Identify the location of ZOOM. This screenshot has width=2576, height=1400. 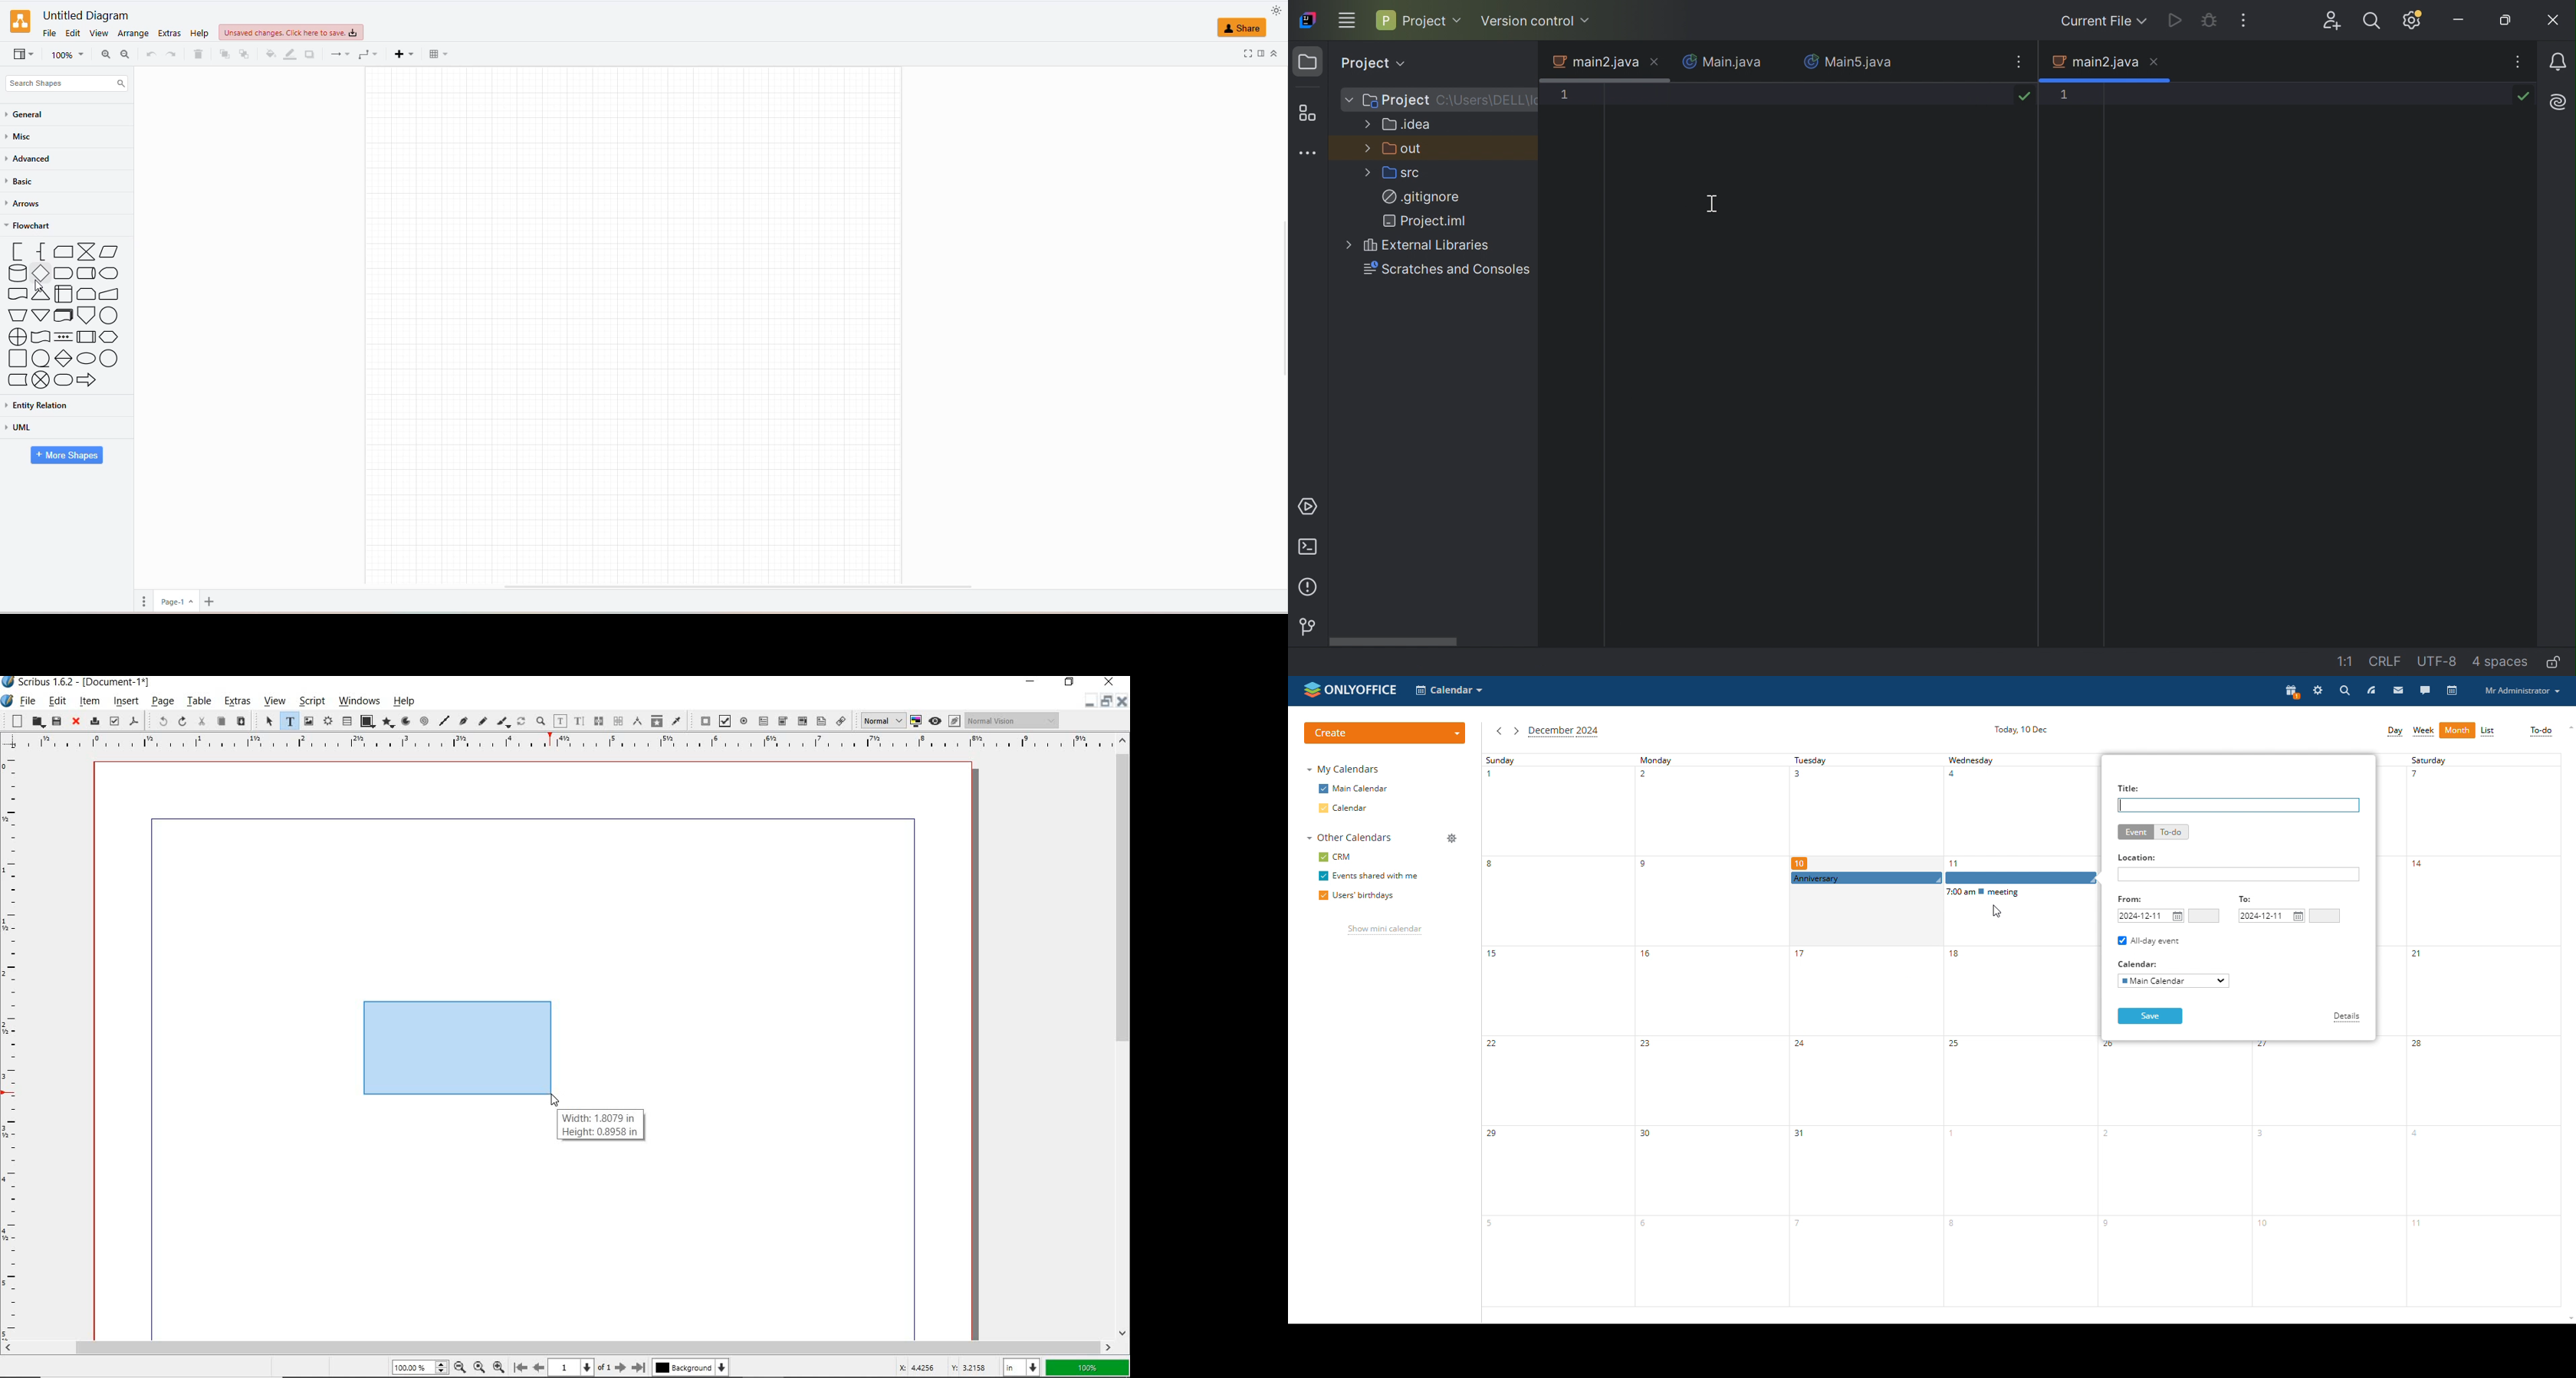
(67, 55).